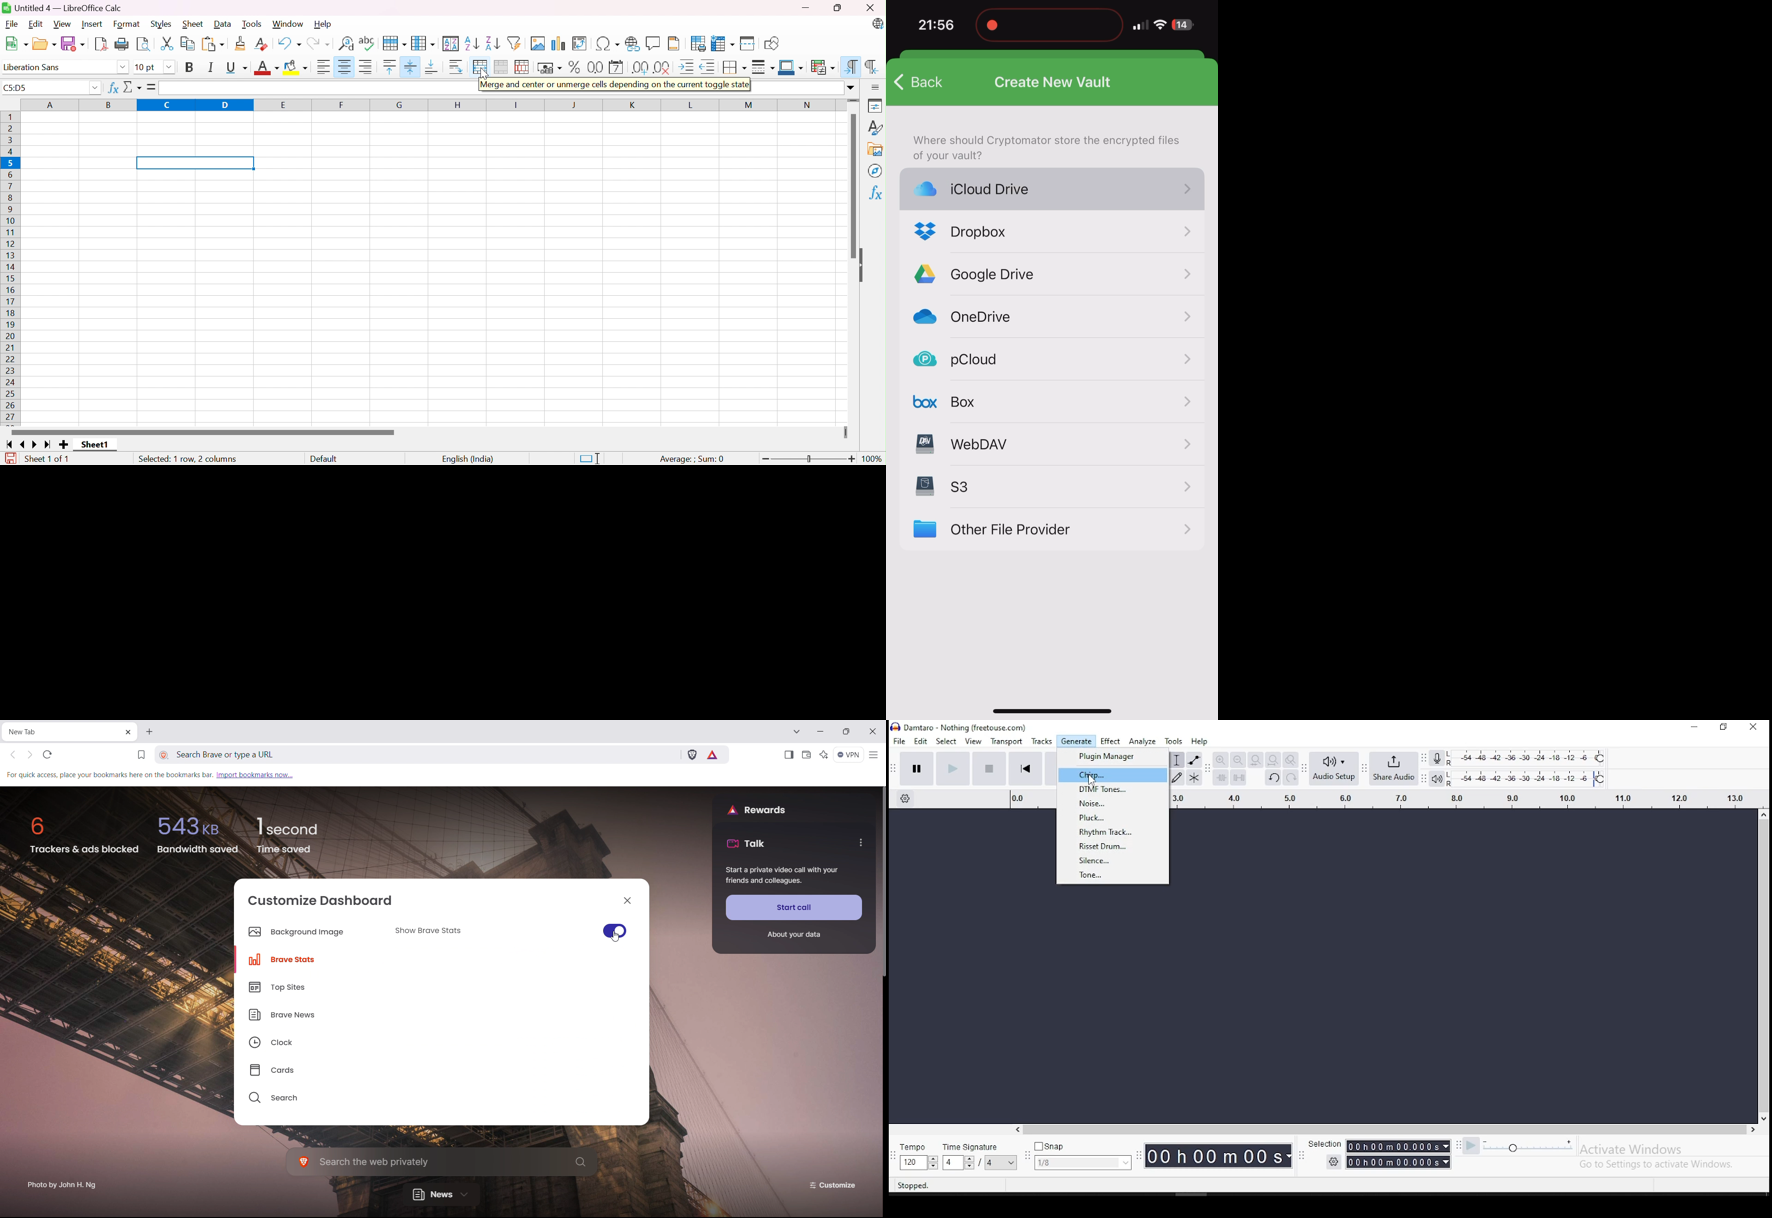 This screenshot has width=1792, height=1232. I want to click on Freeze Rows and Columns, so click(723, 43).